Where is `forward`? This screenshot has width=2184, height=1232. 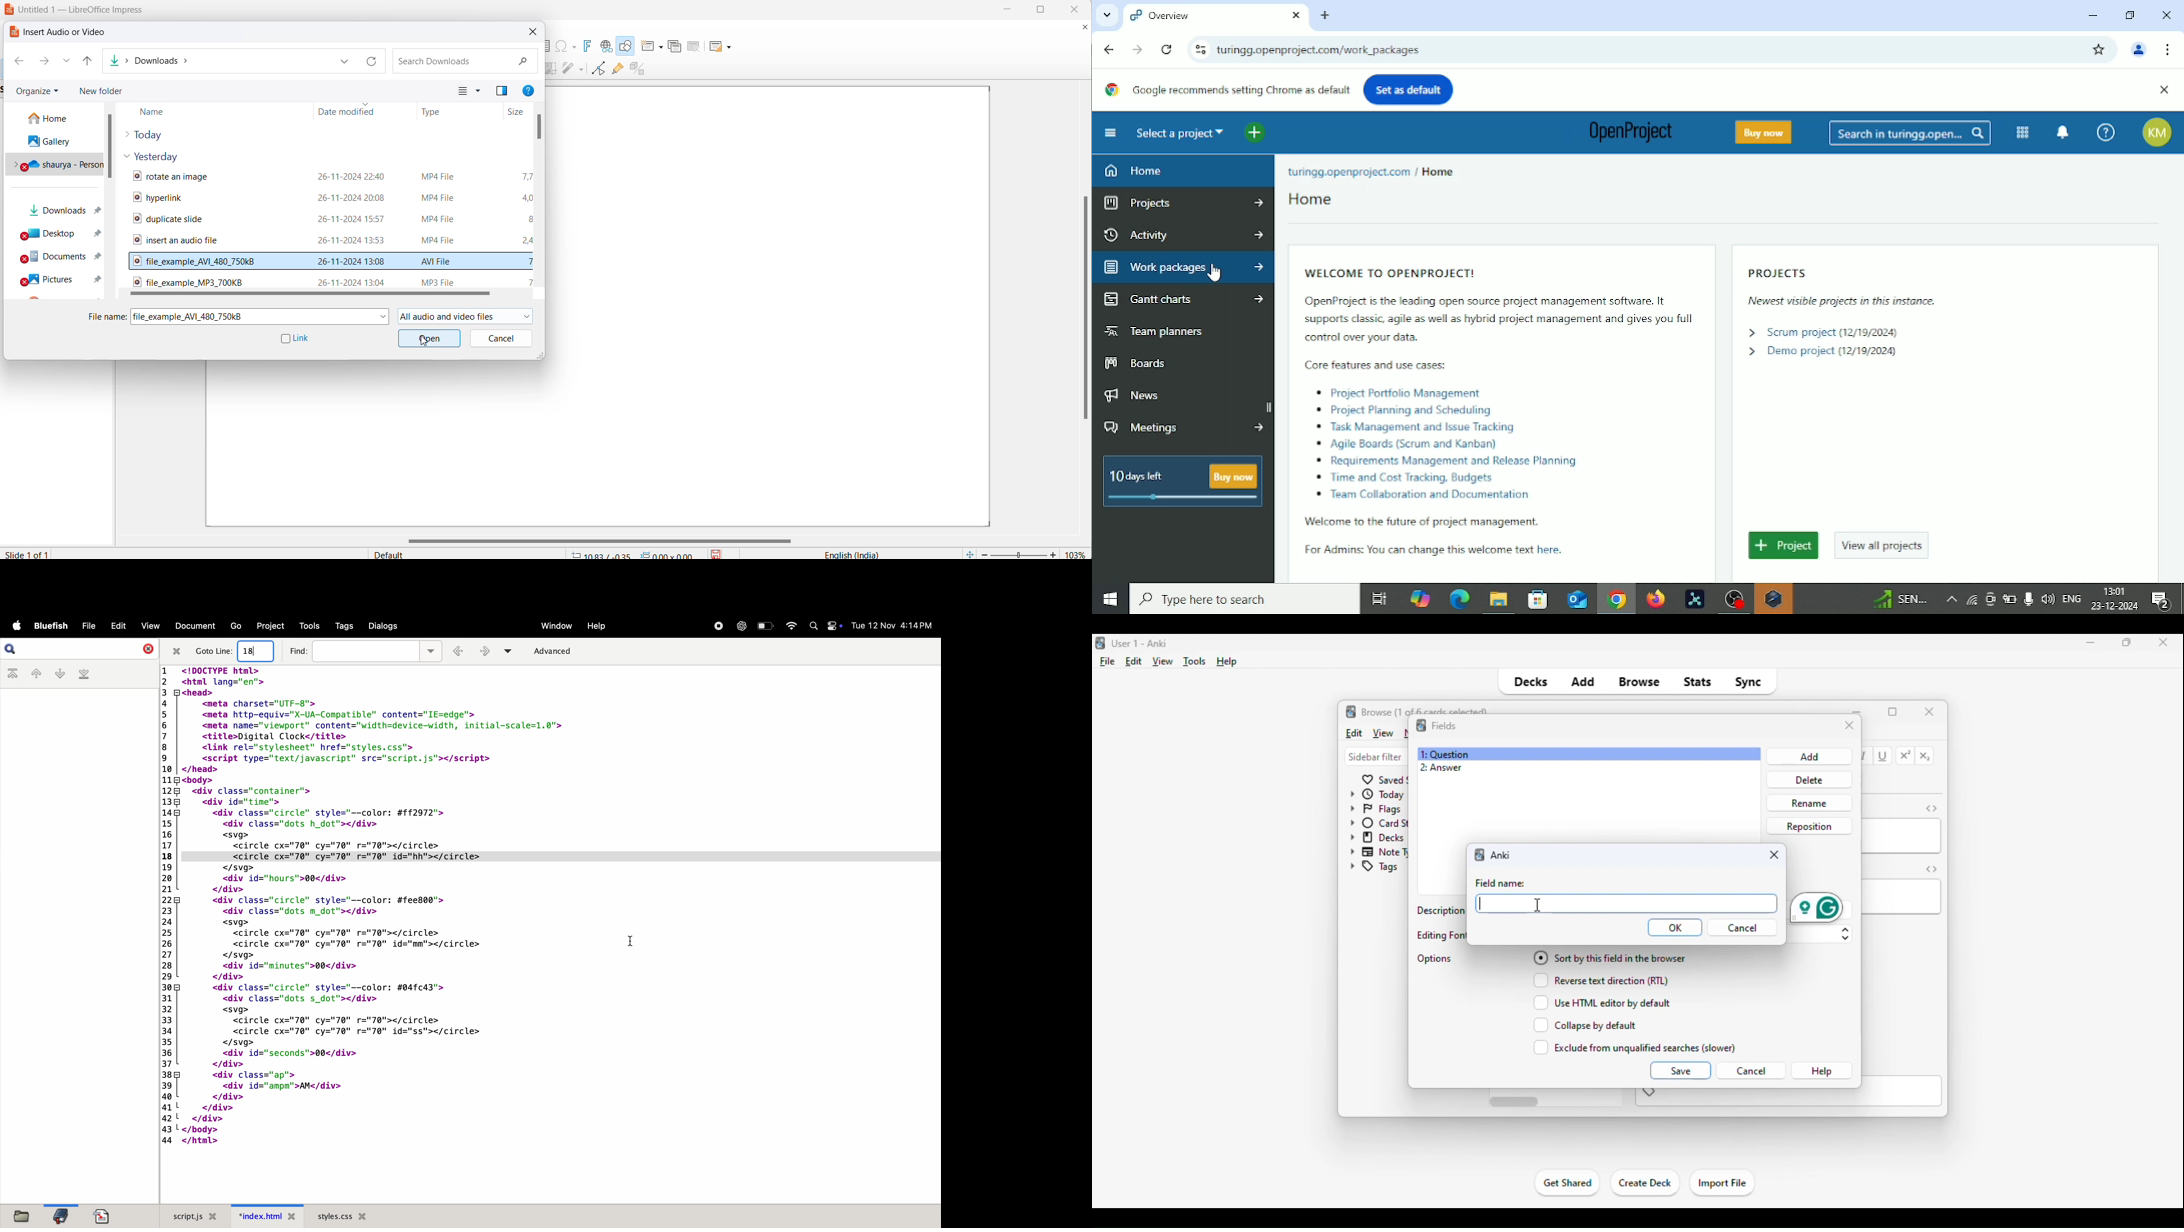
forward is located at coordinates (44, 61).